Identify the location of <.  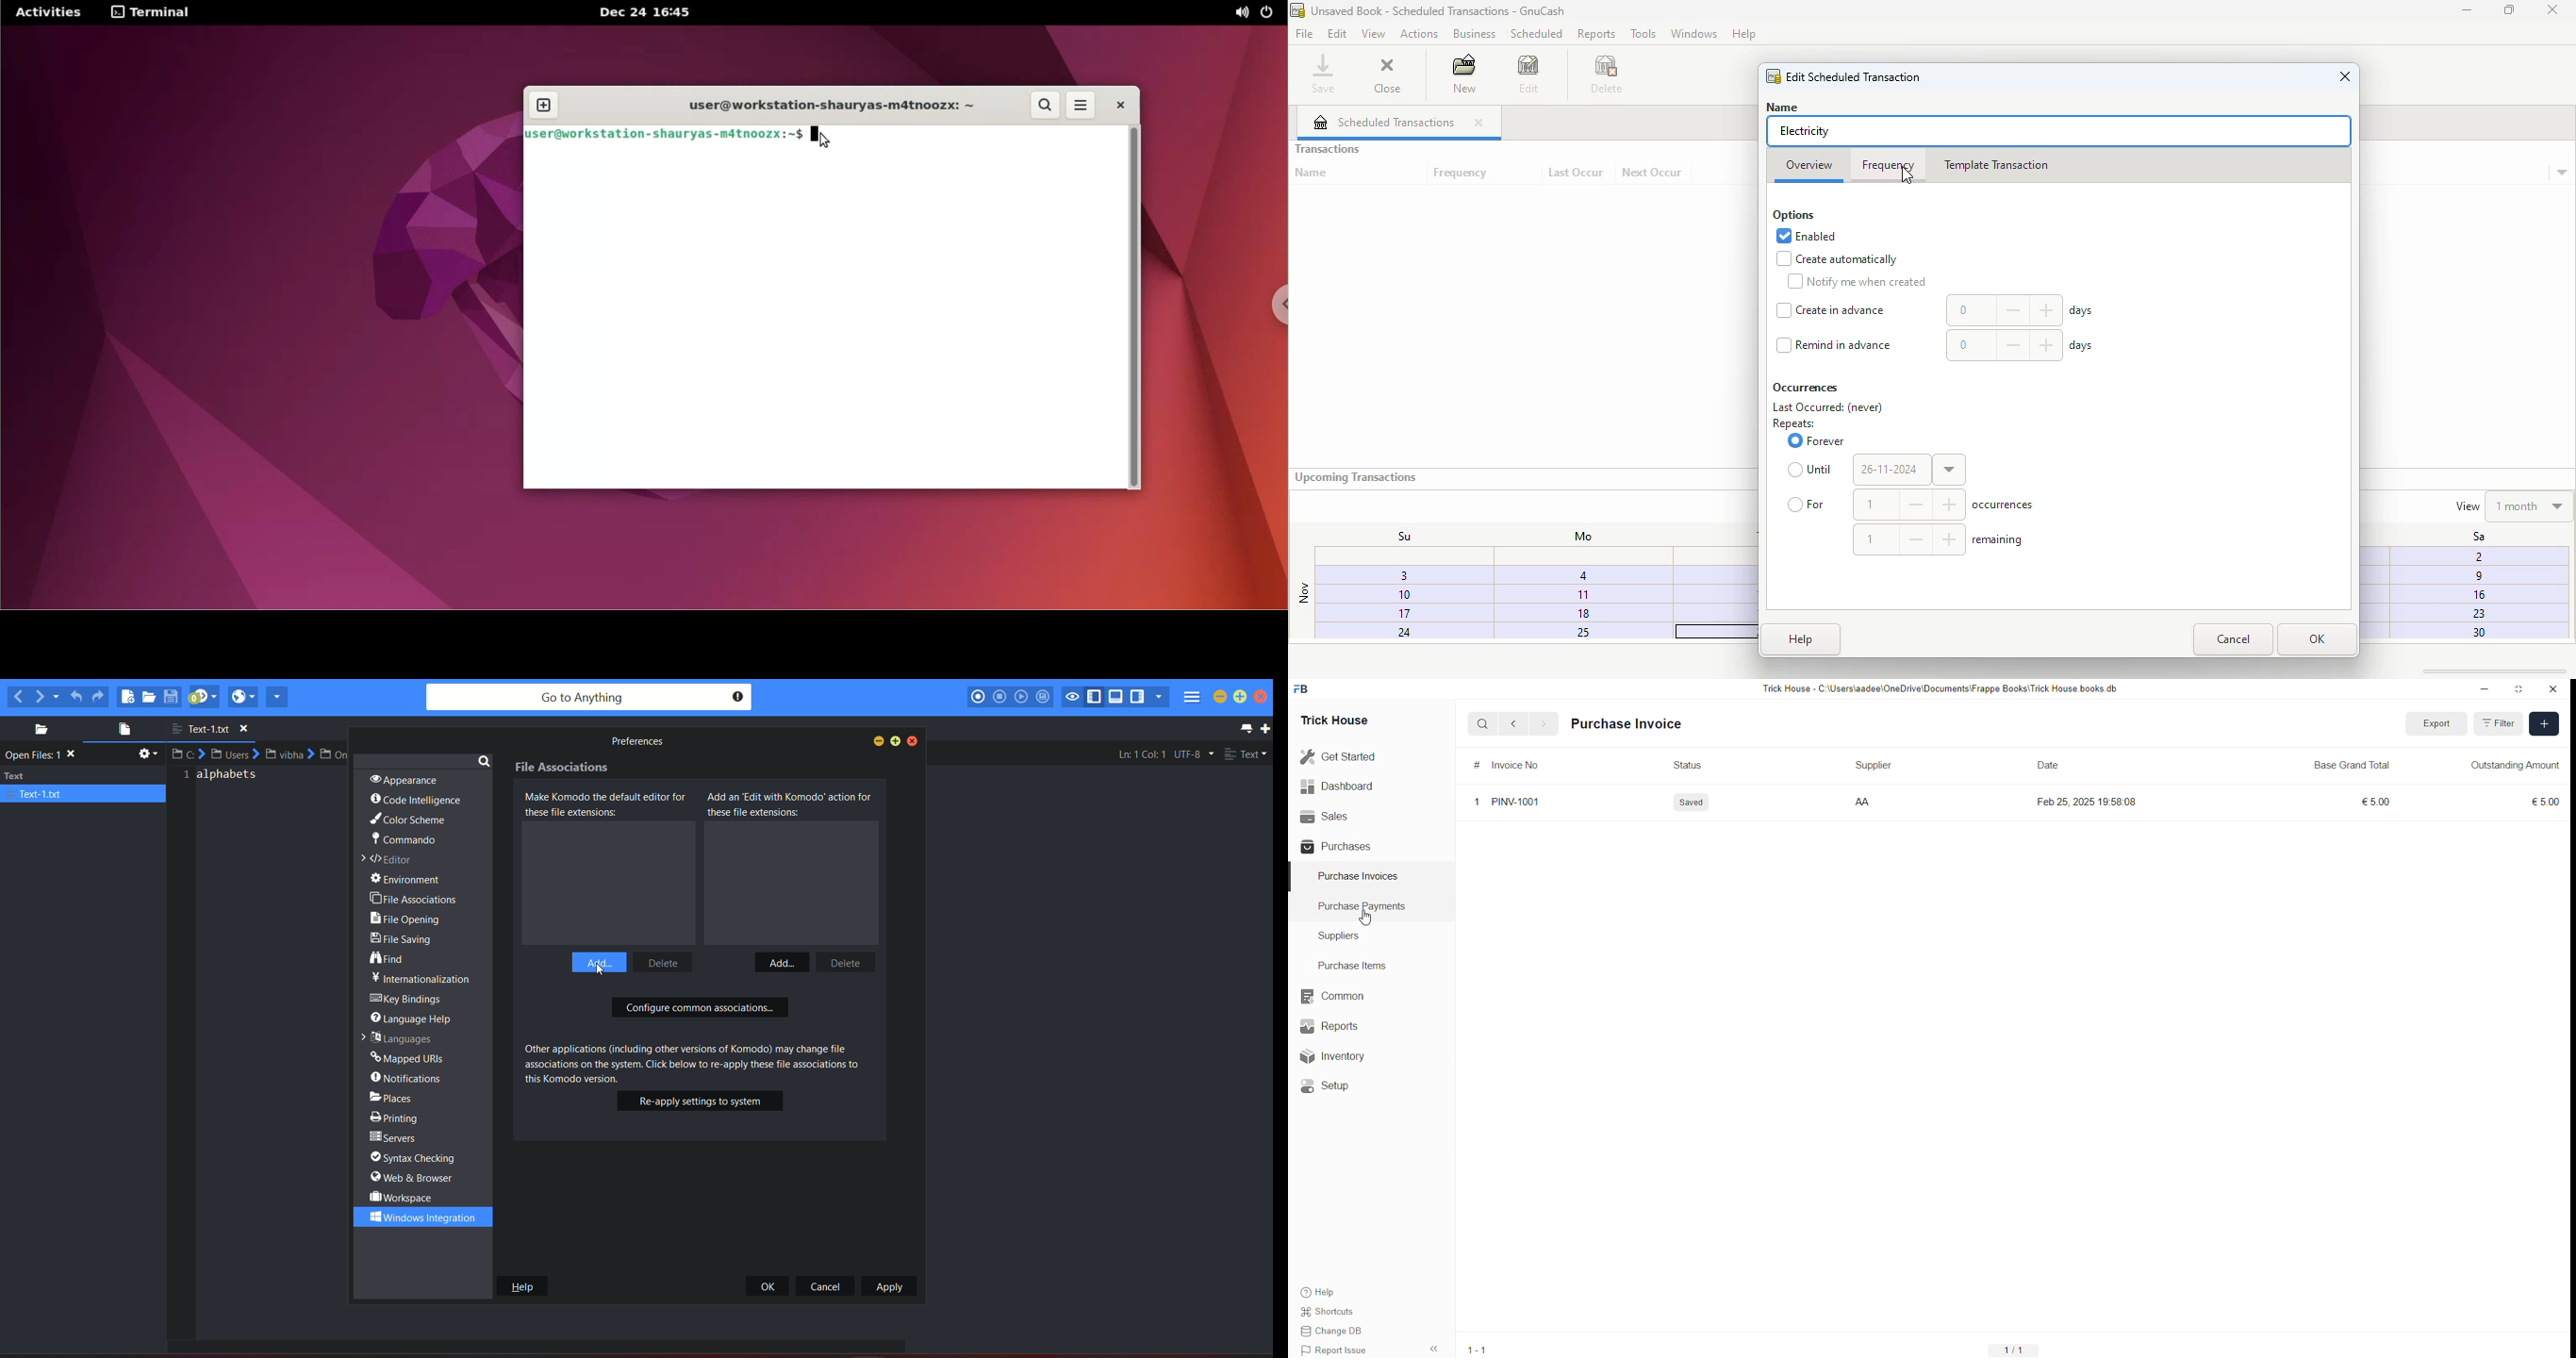
(1511, 723).